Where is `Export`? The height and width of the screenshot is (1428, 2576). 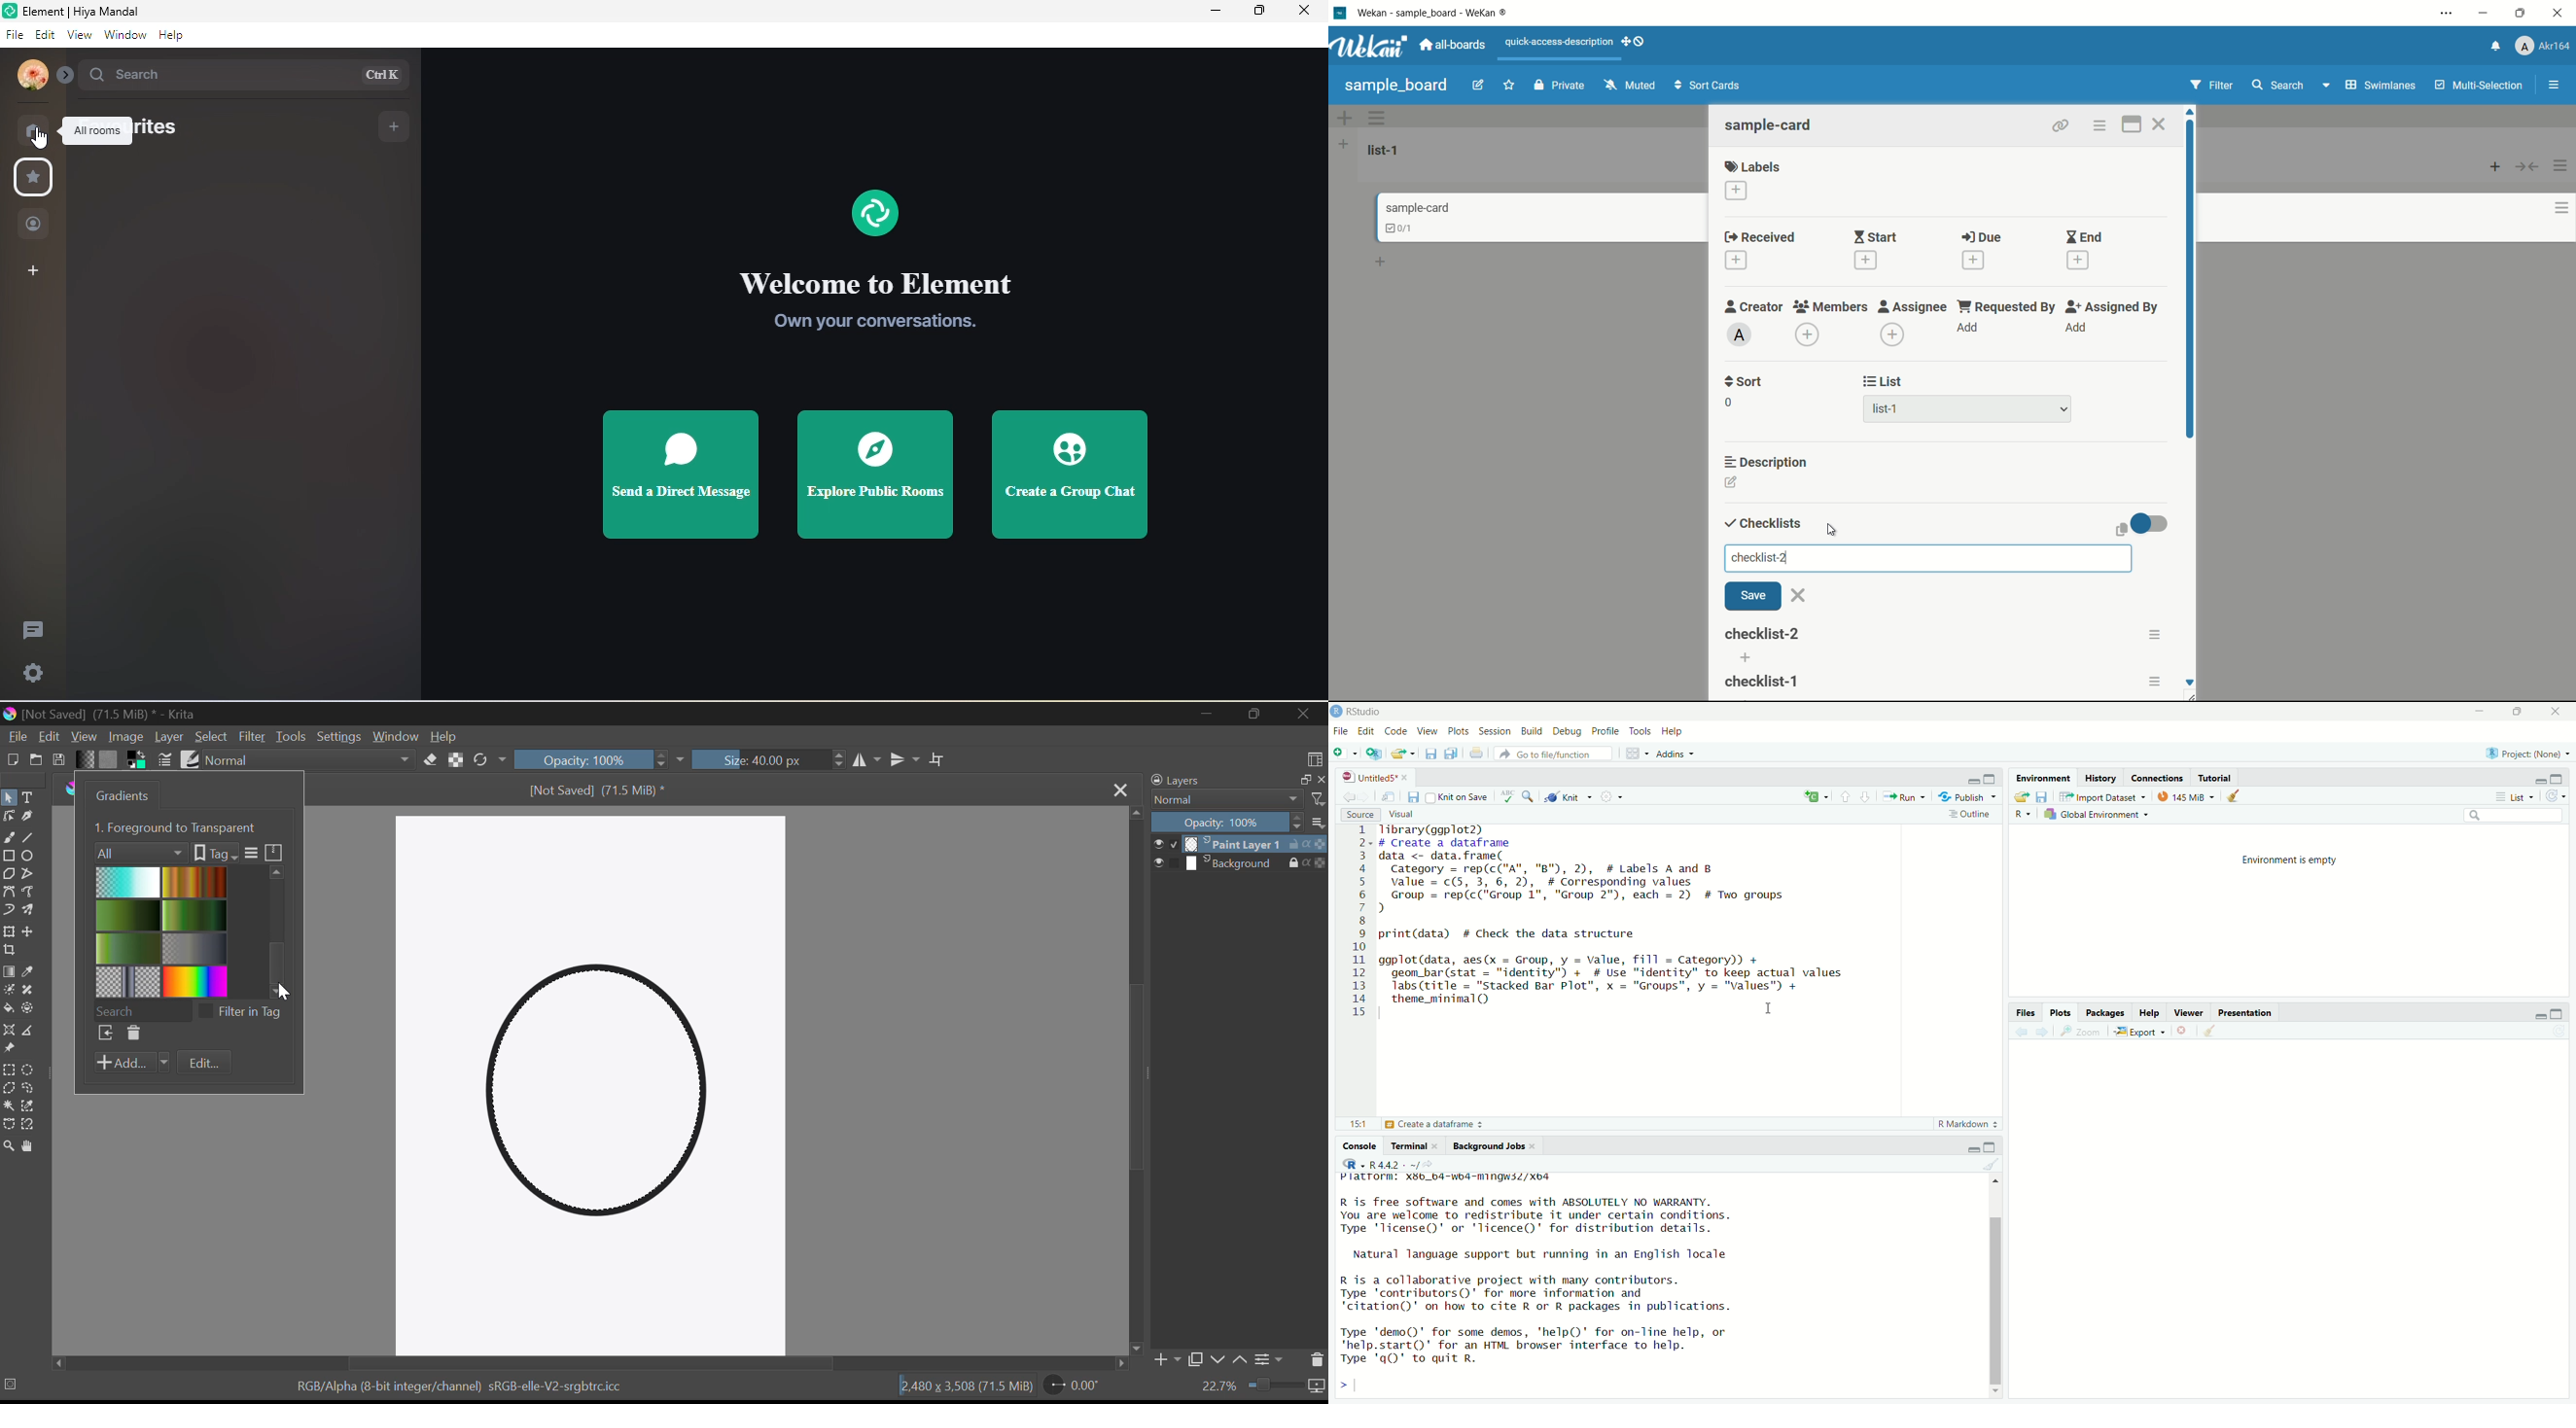
Export is located at coordinates (2143, 1030).